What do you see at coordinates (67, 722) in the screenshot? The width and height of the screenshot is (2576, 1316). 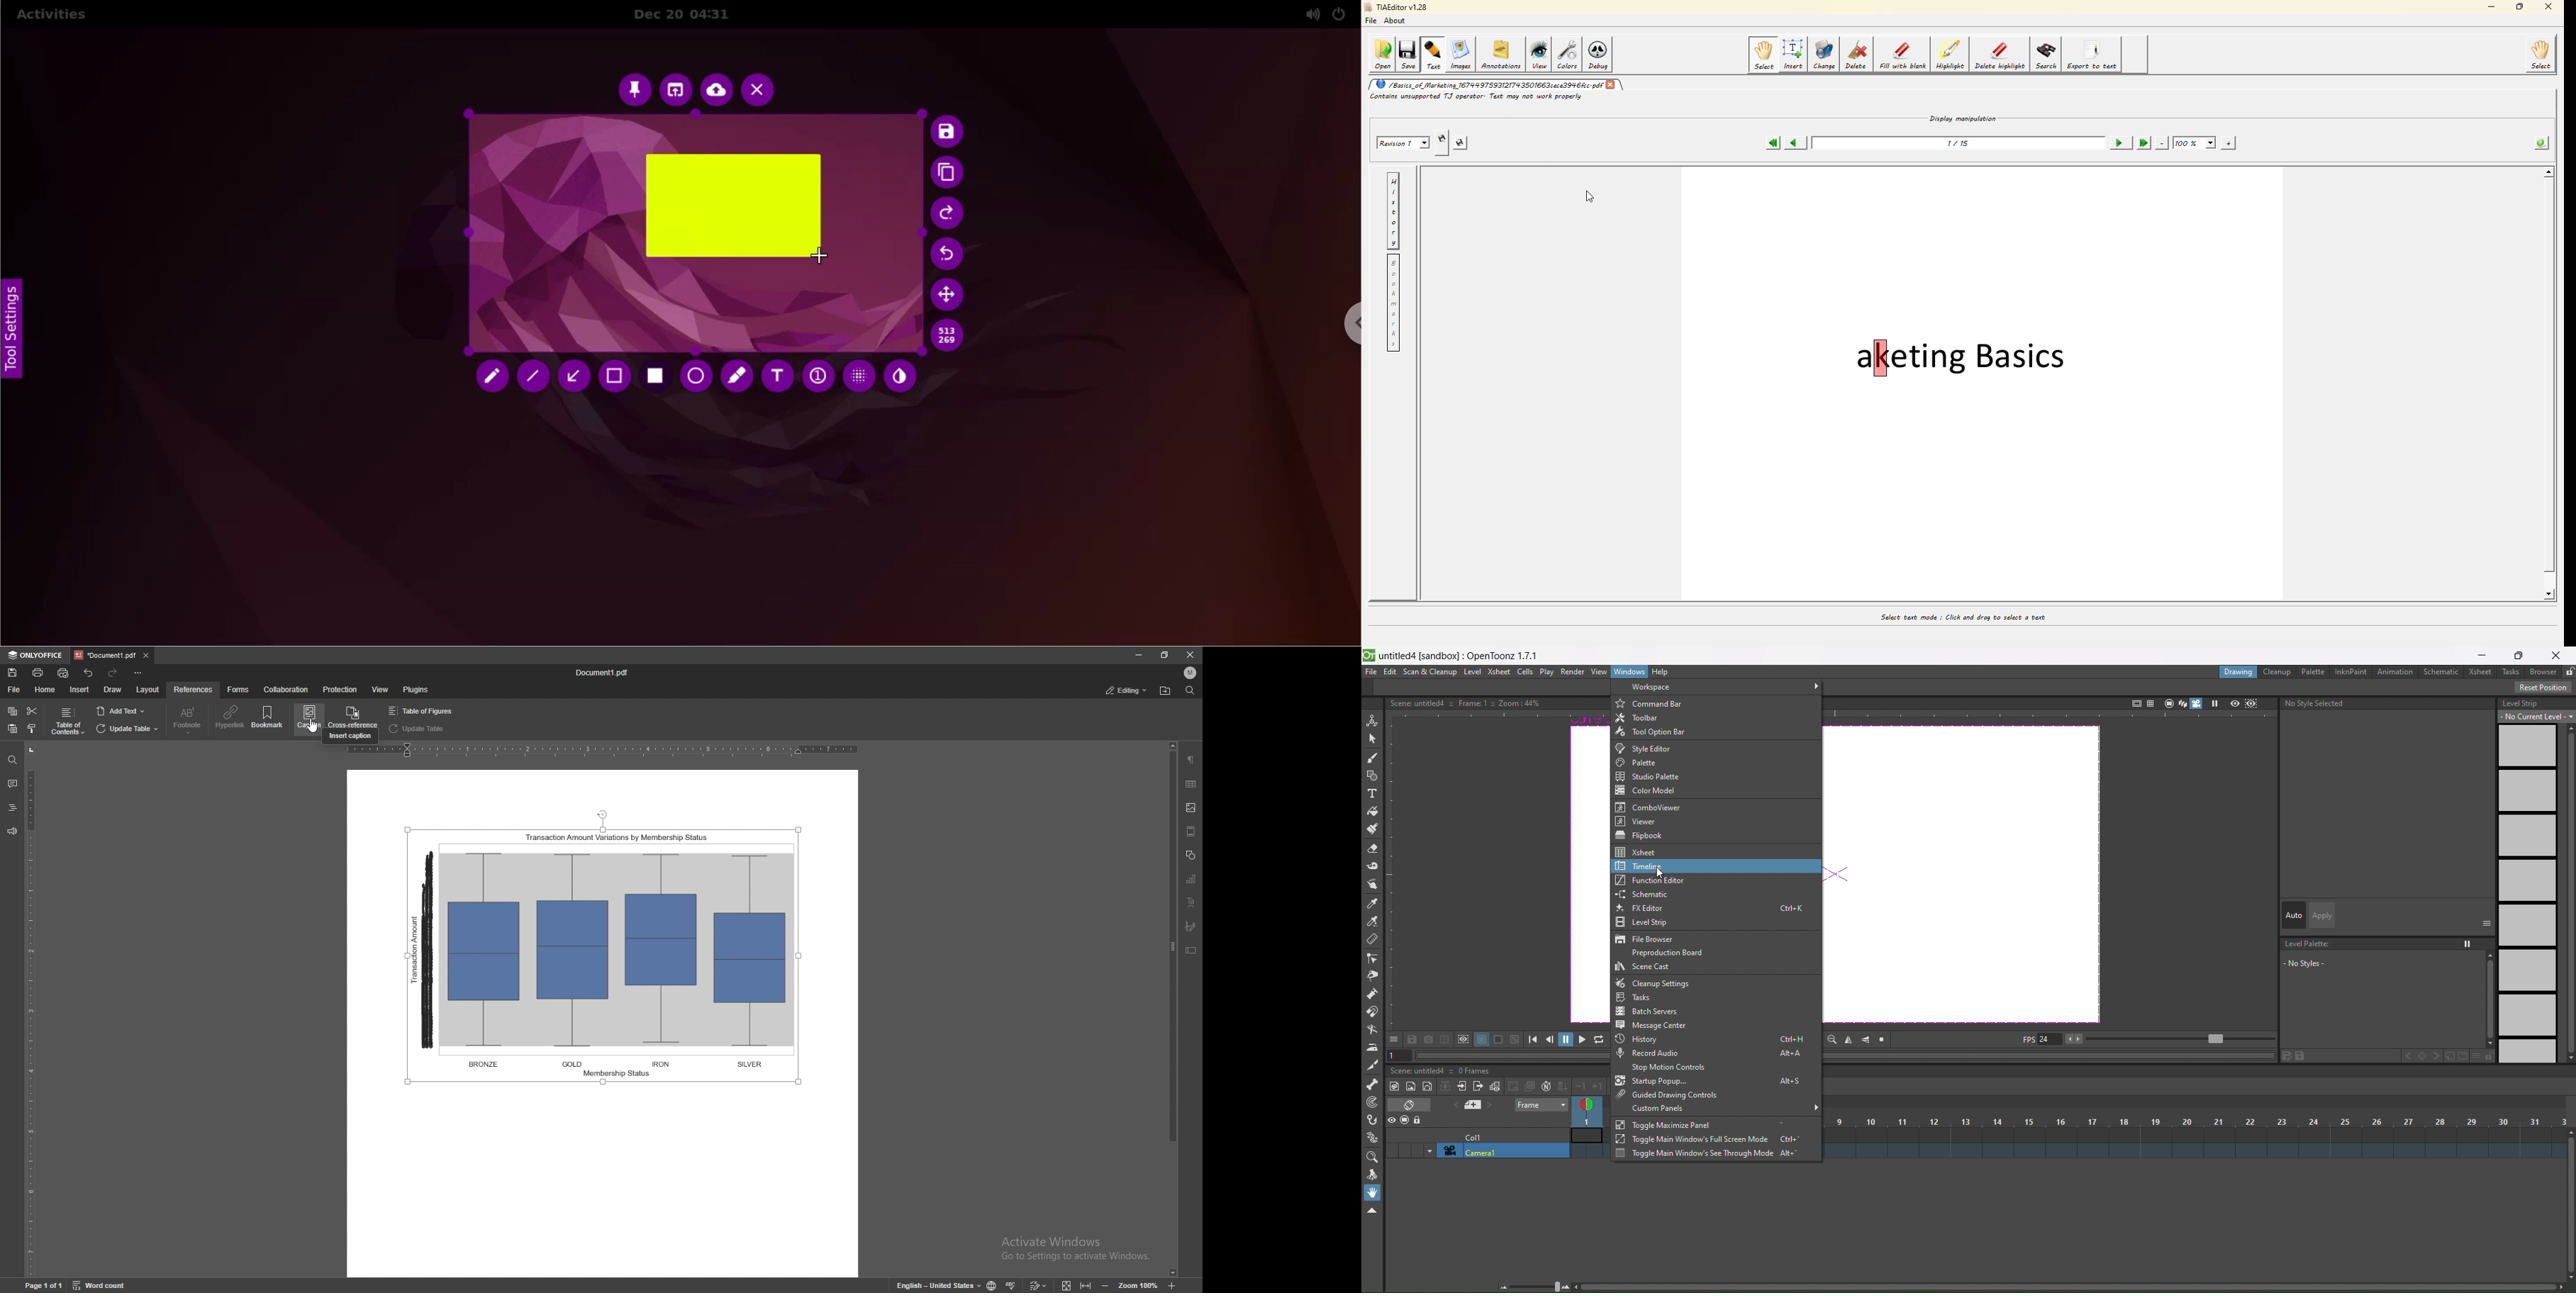 I see `table of contents` at bounding box center [67, 722].